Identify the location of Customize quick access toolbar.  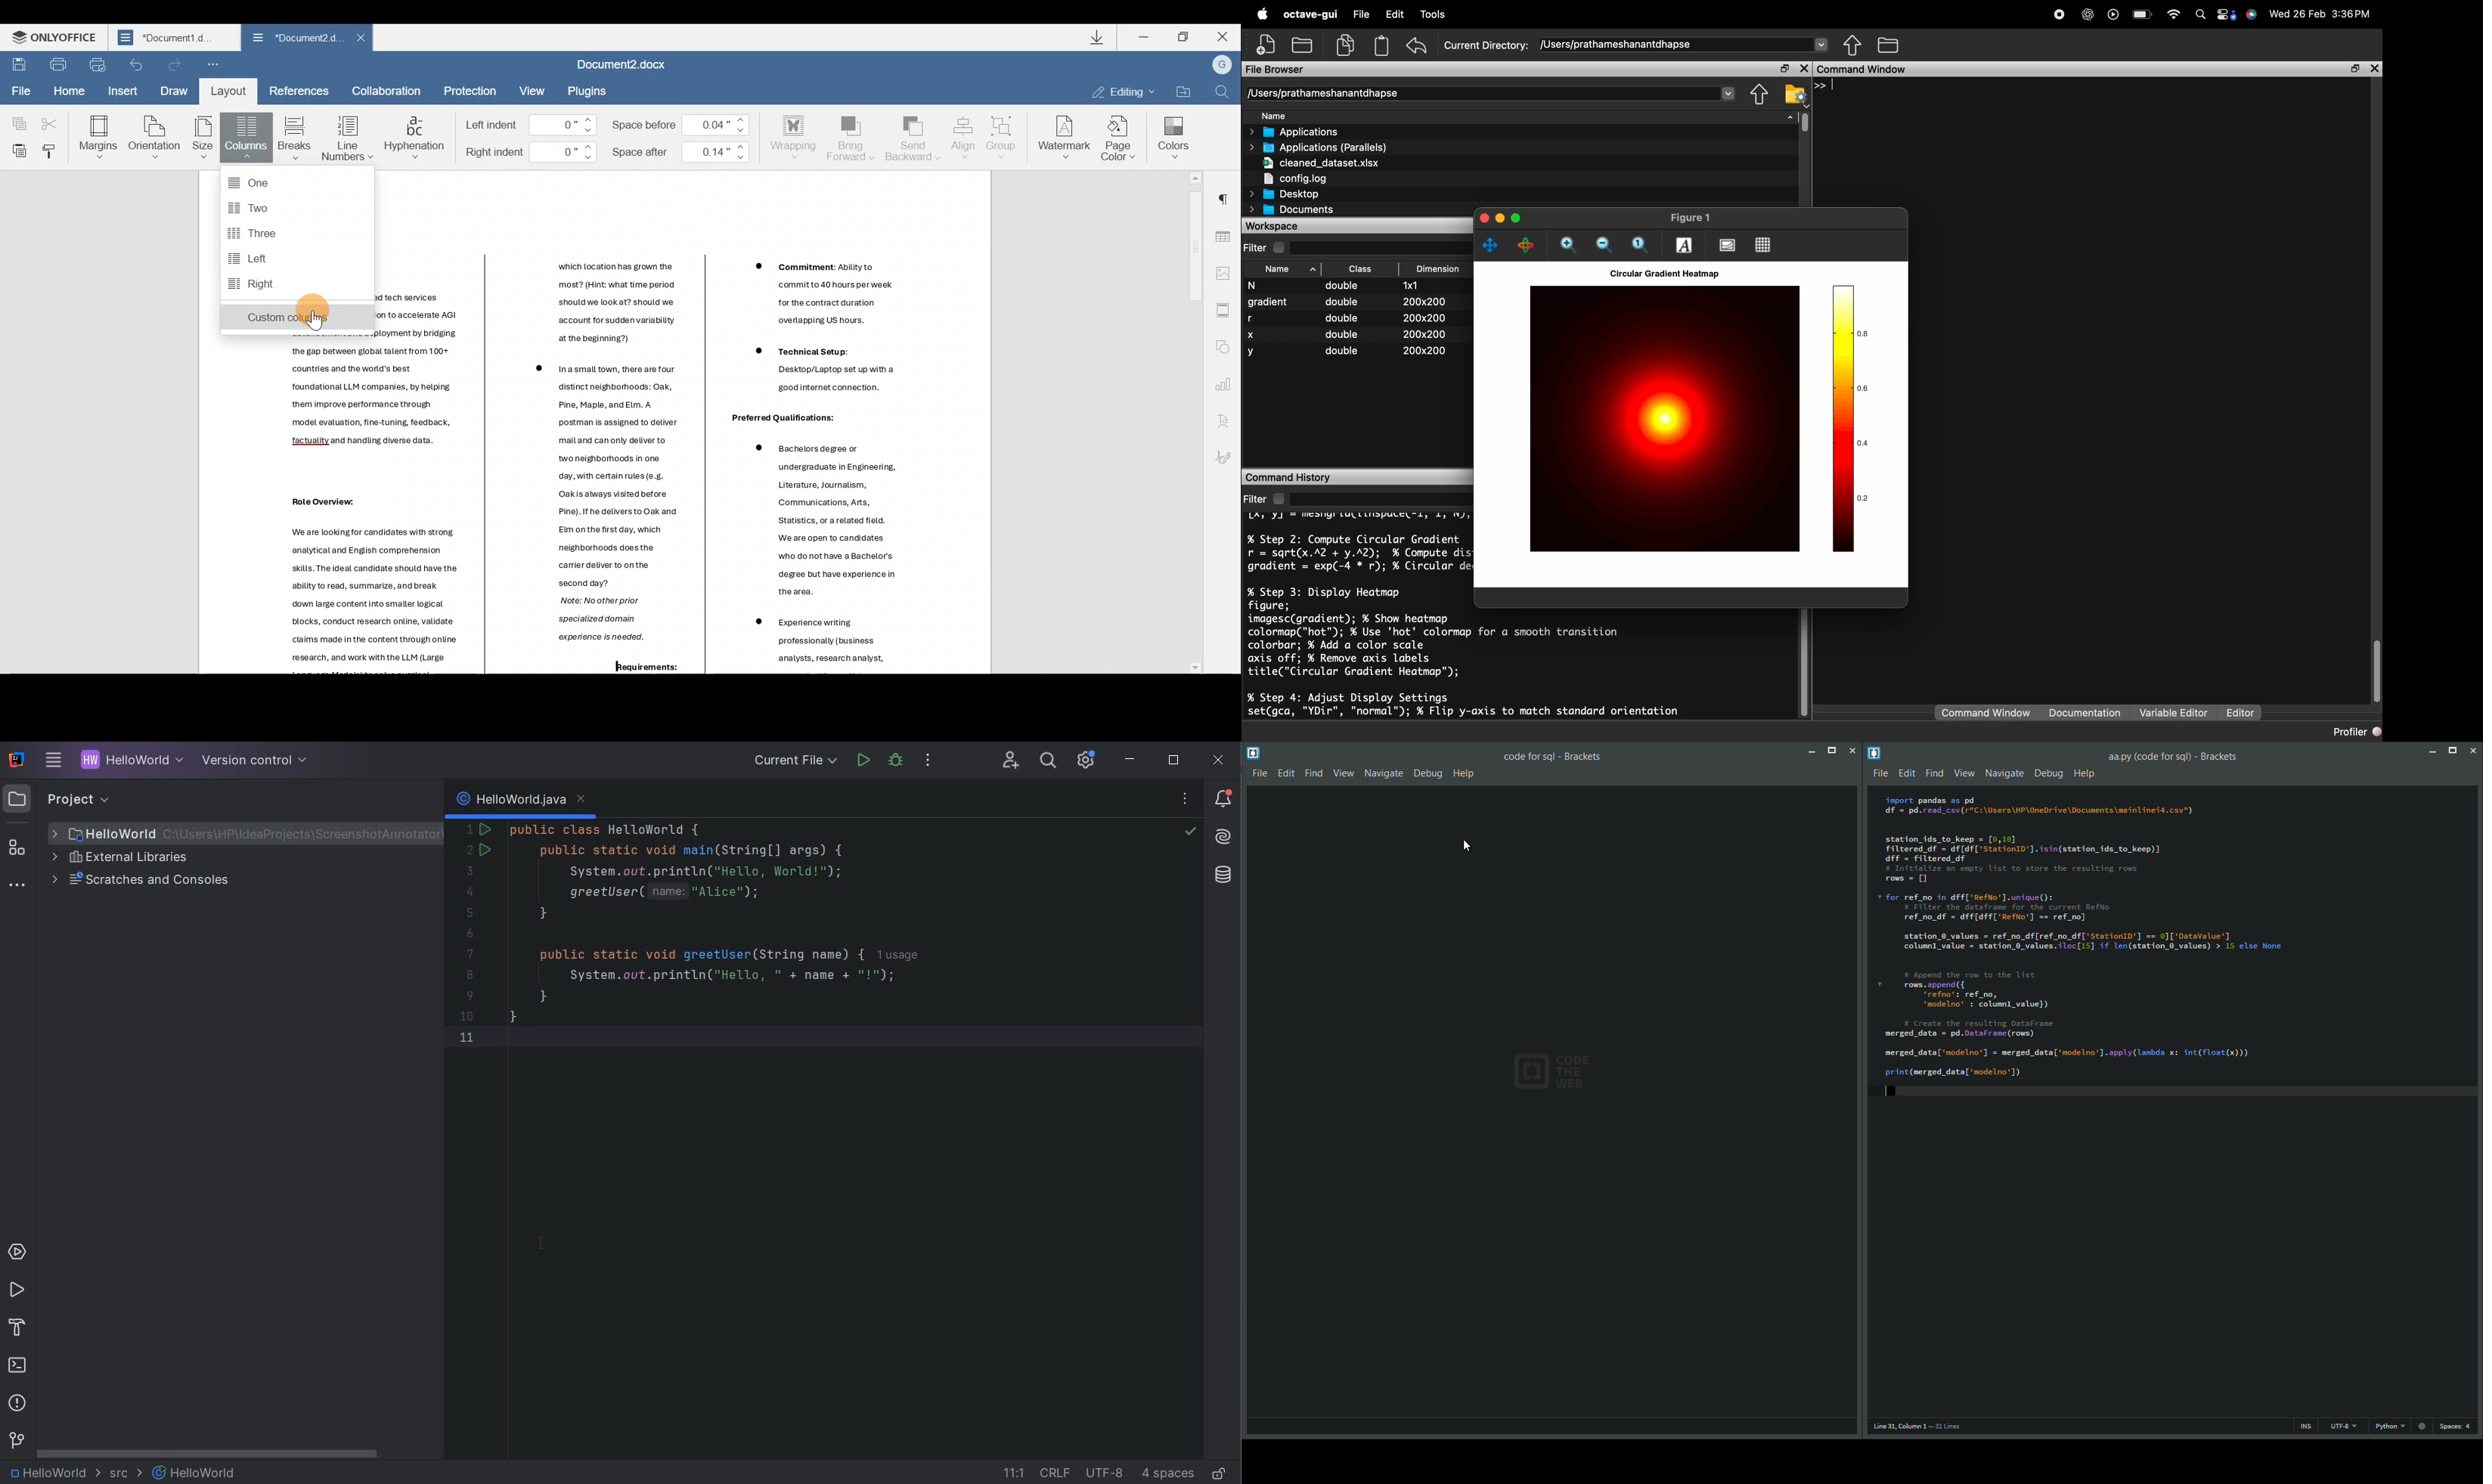
(213, 65).